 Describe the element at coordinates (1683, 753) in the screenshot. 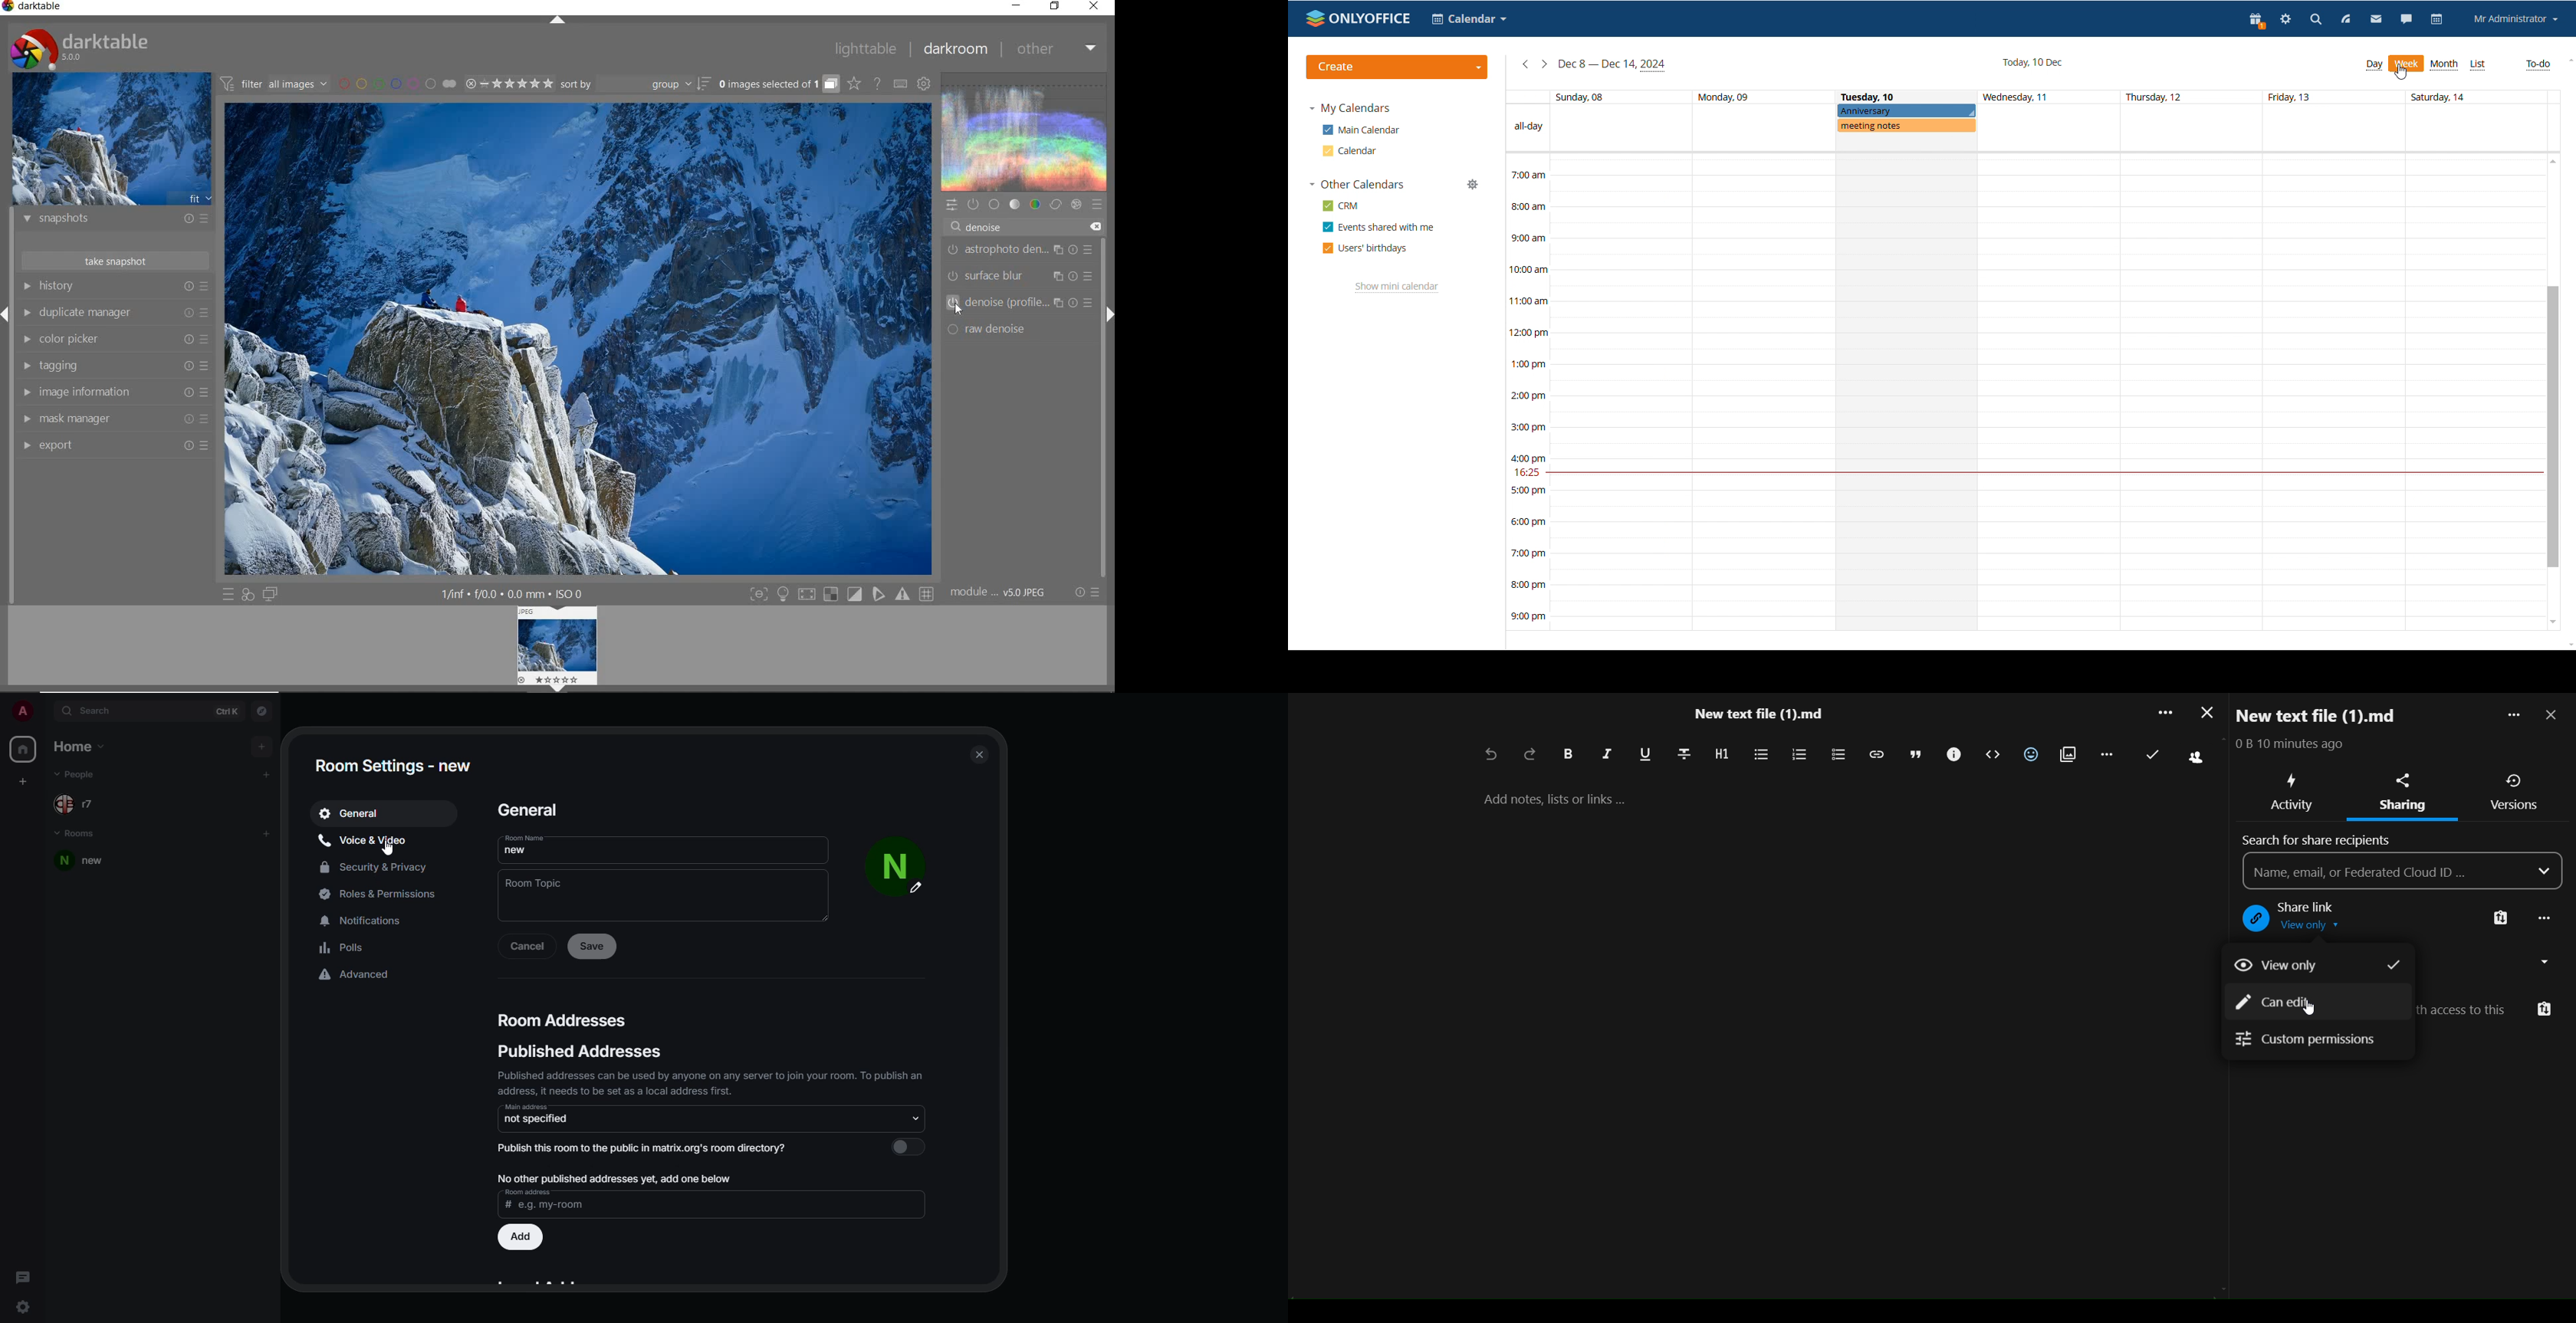

I see `strikethrough` at that location.